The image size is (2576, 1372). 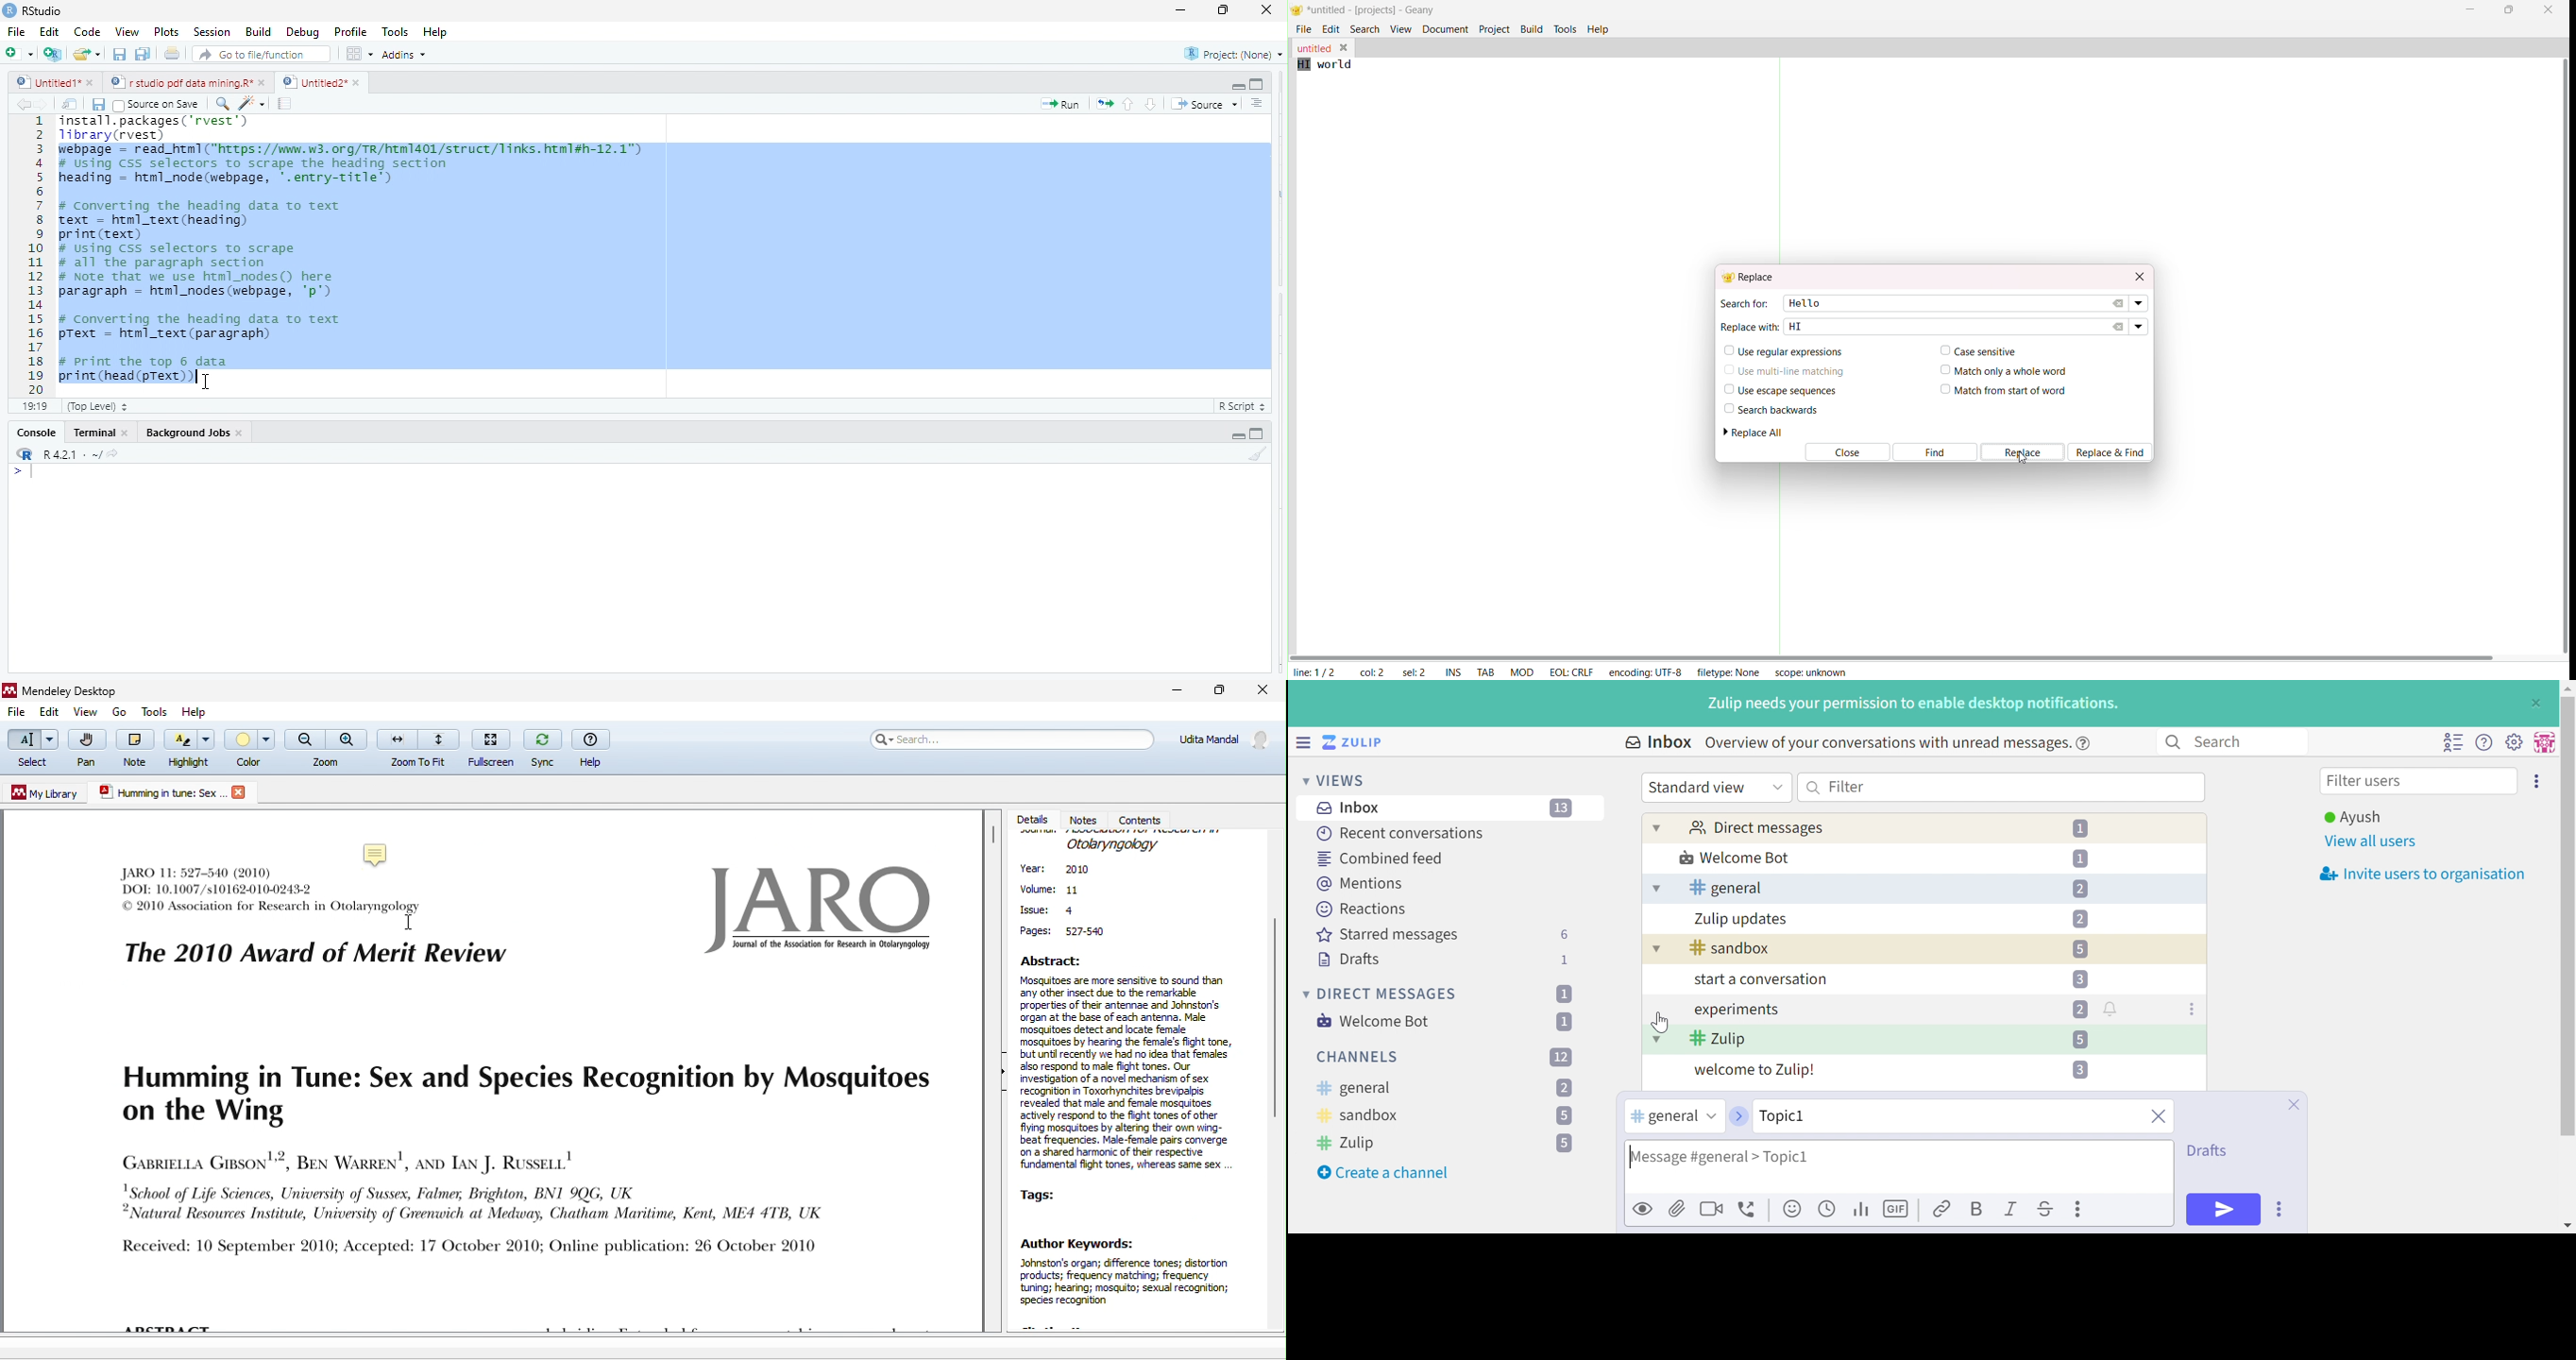 What do you see at coordinates (159, 105) in the screenshot?
I see `Source on Save` at bounding box center [159, 105].